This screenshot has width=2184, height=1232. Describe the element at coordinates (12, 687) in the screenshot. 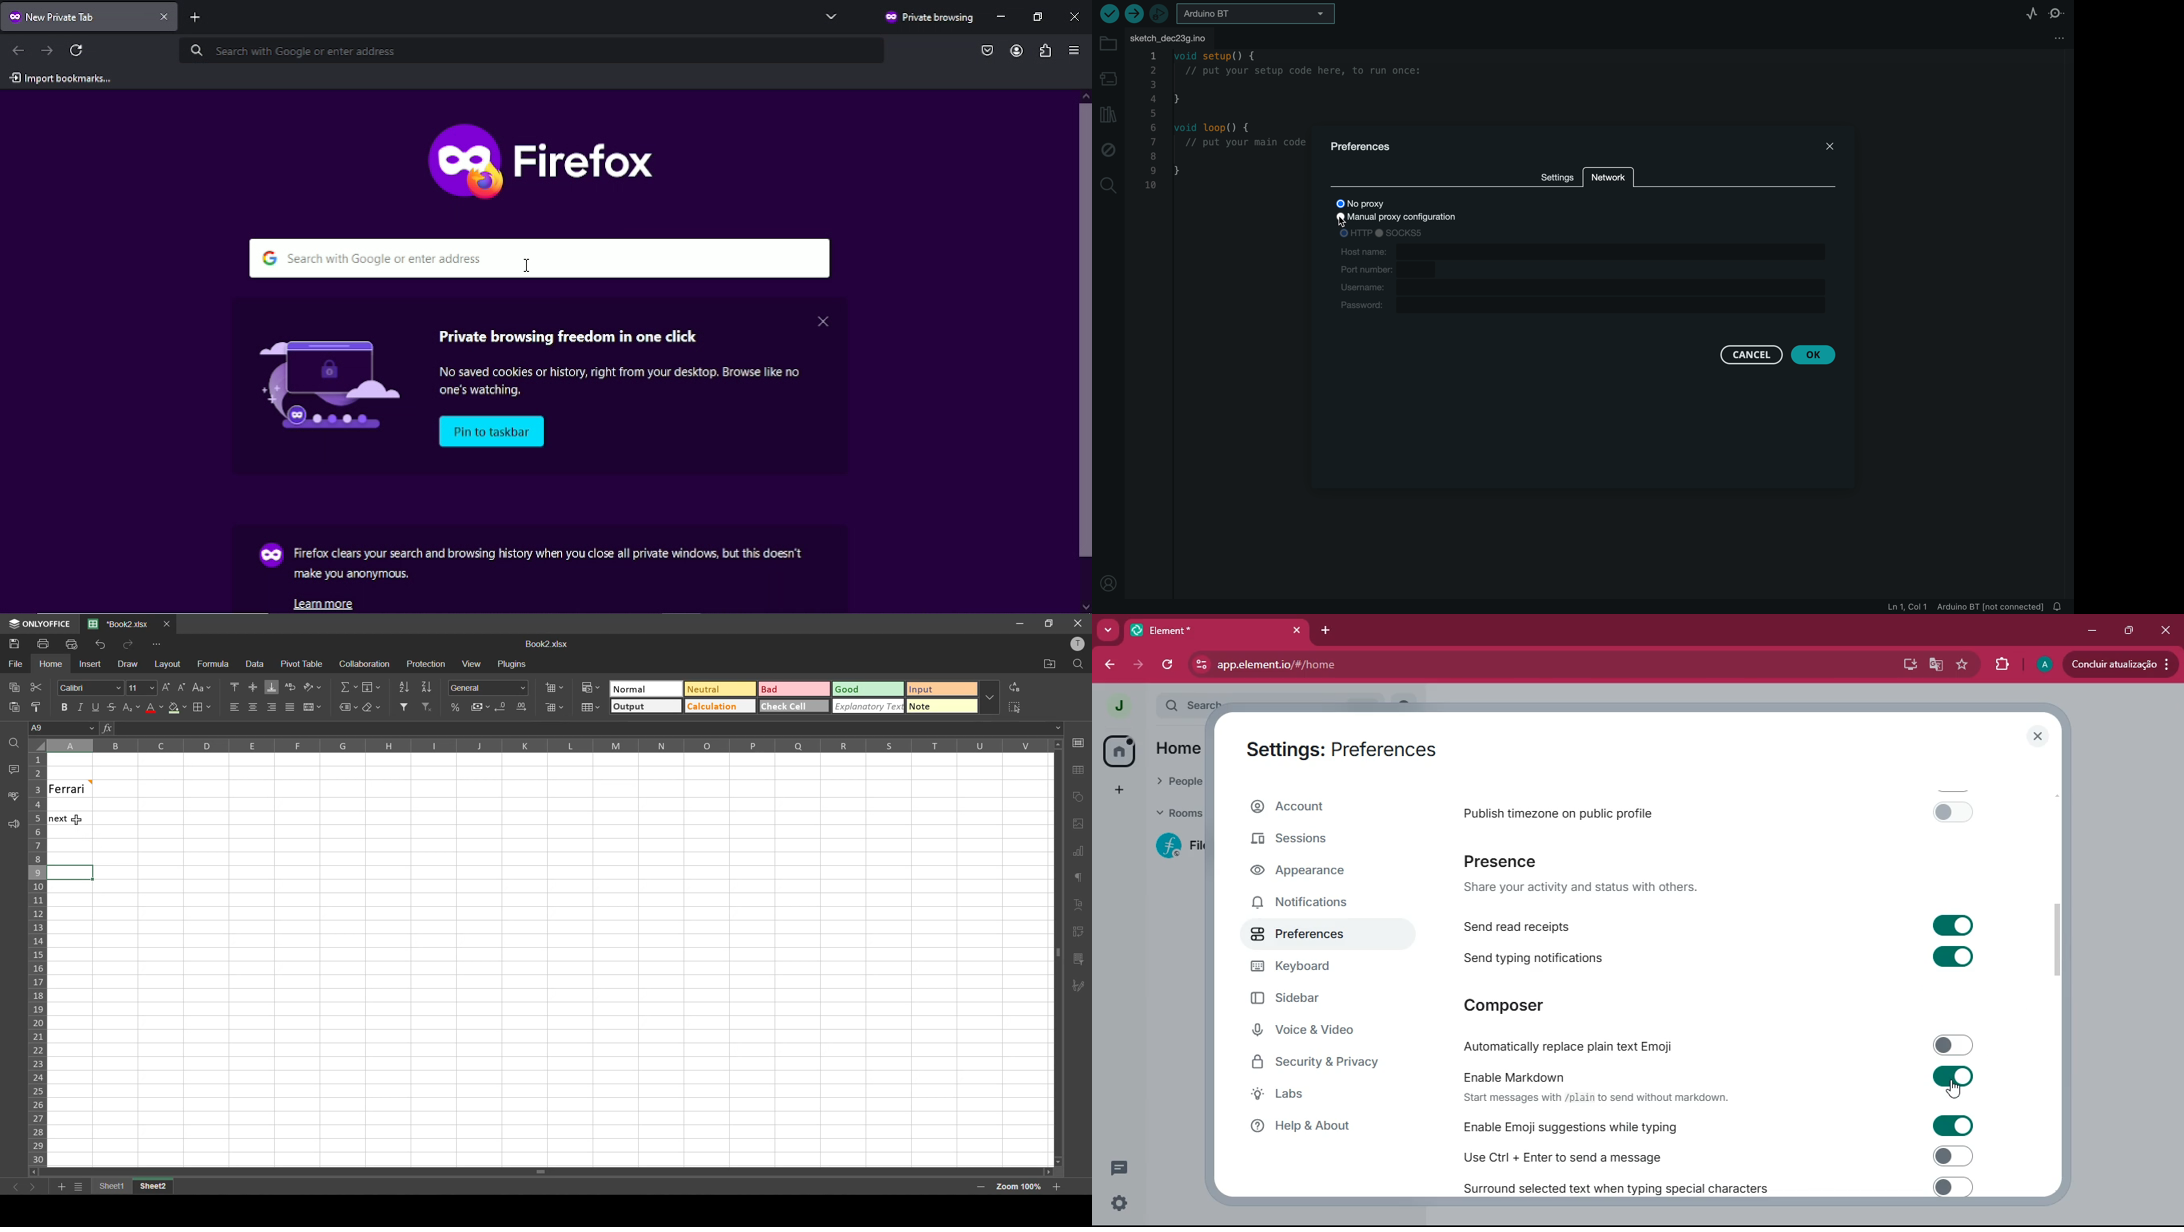

I see `copy` at that location.